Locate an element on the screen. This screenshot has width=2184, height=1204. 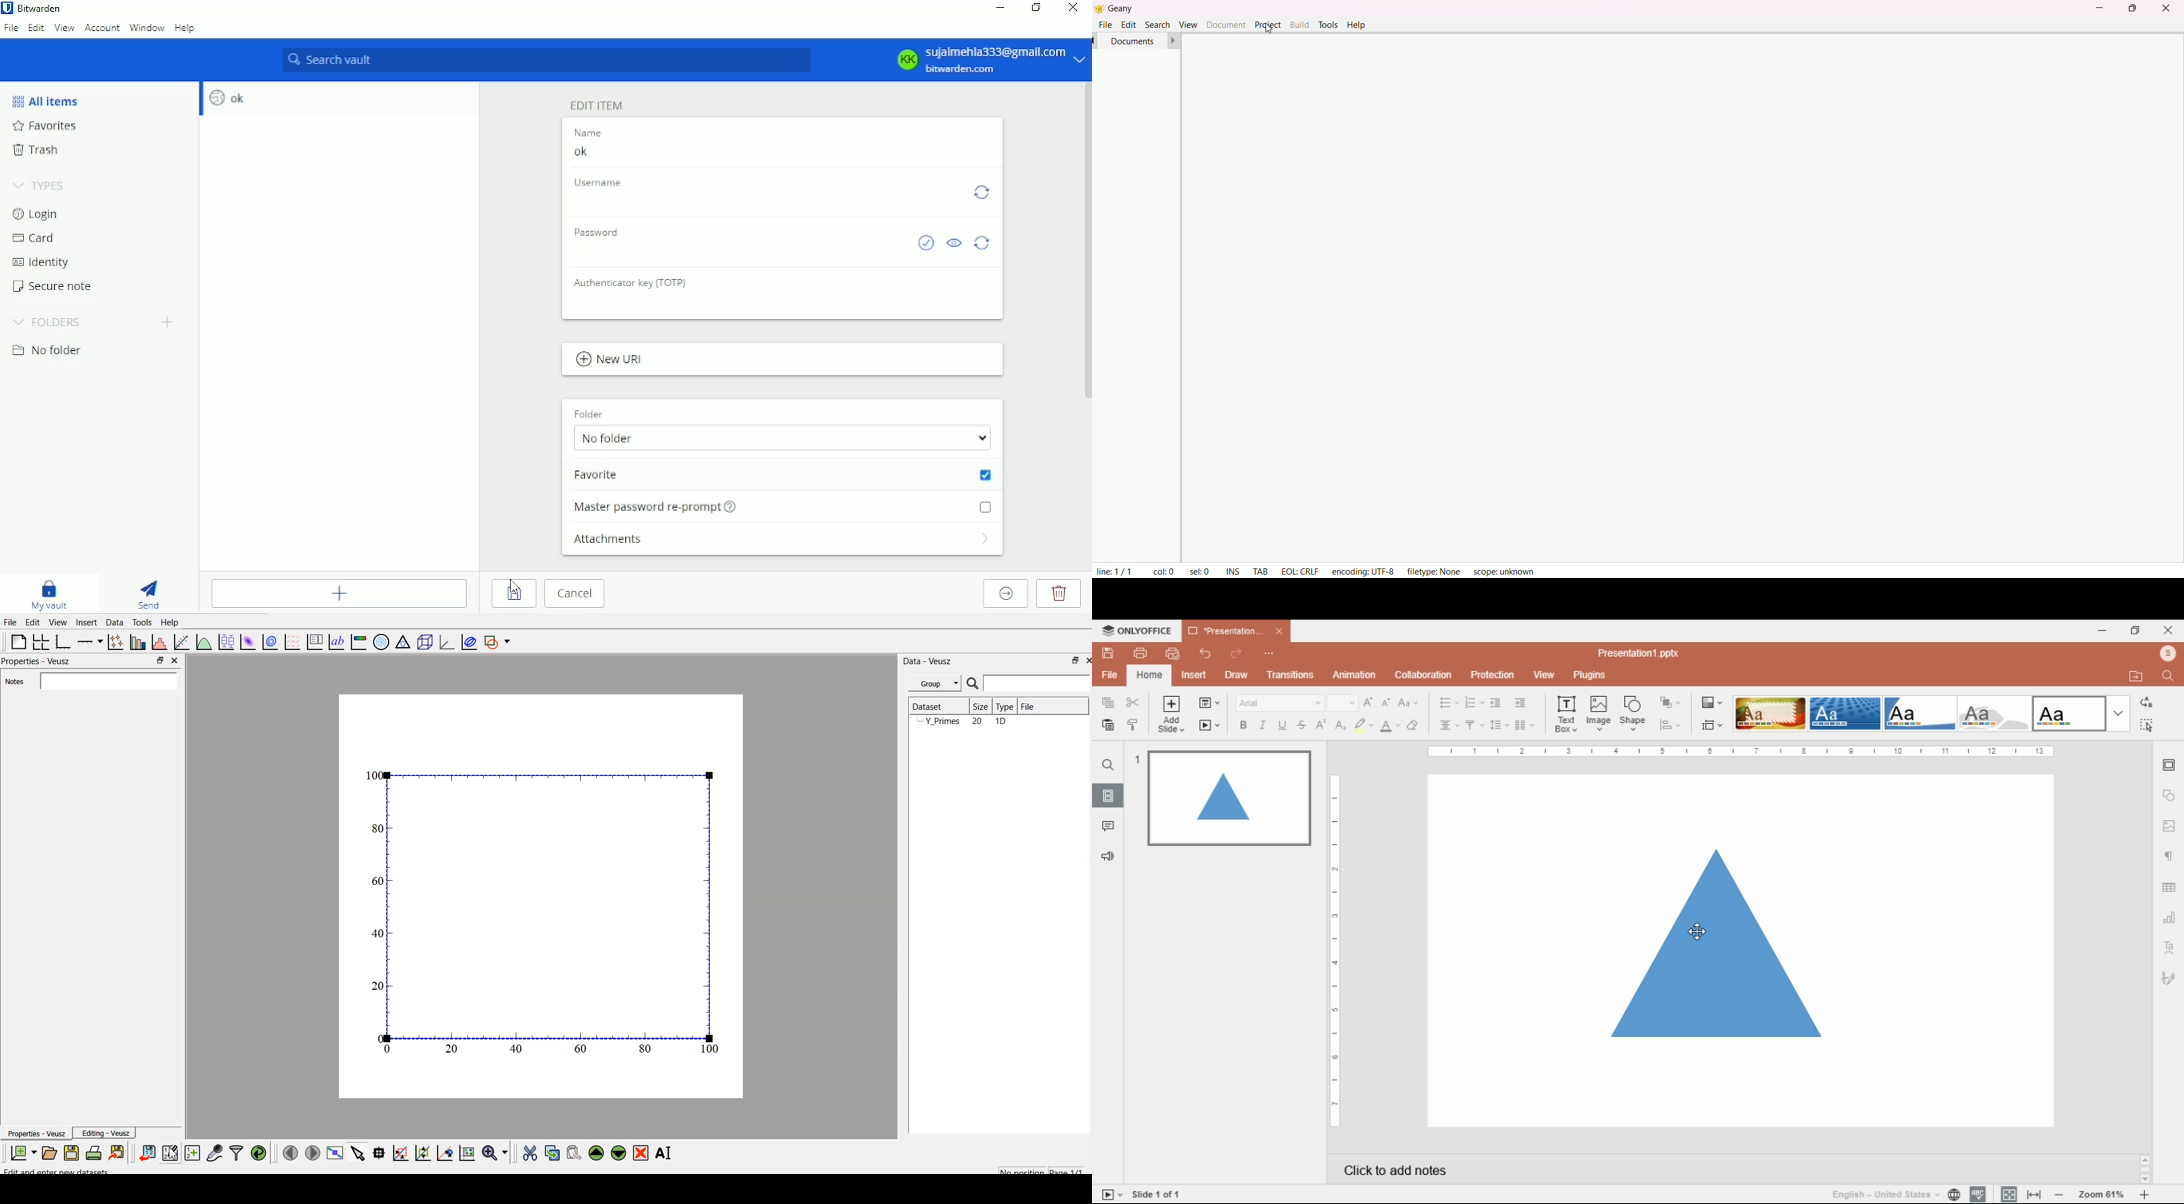
set project language is located at coordinates (1955, 1195).